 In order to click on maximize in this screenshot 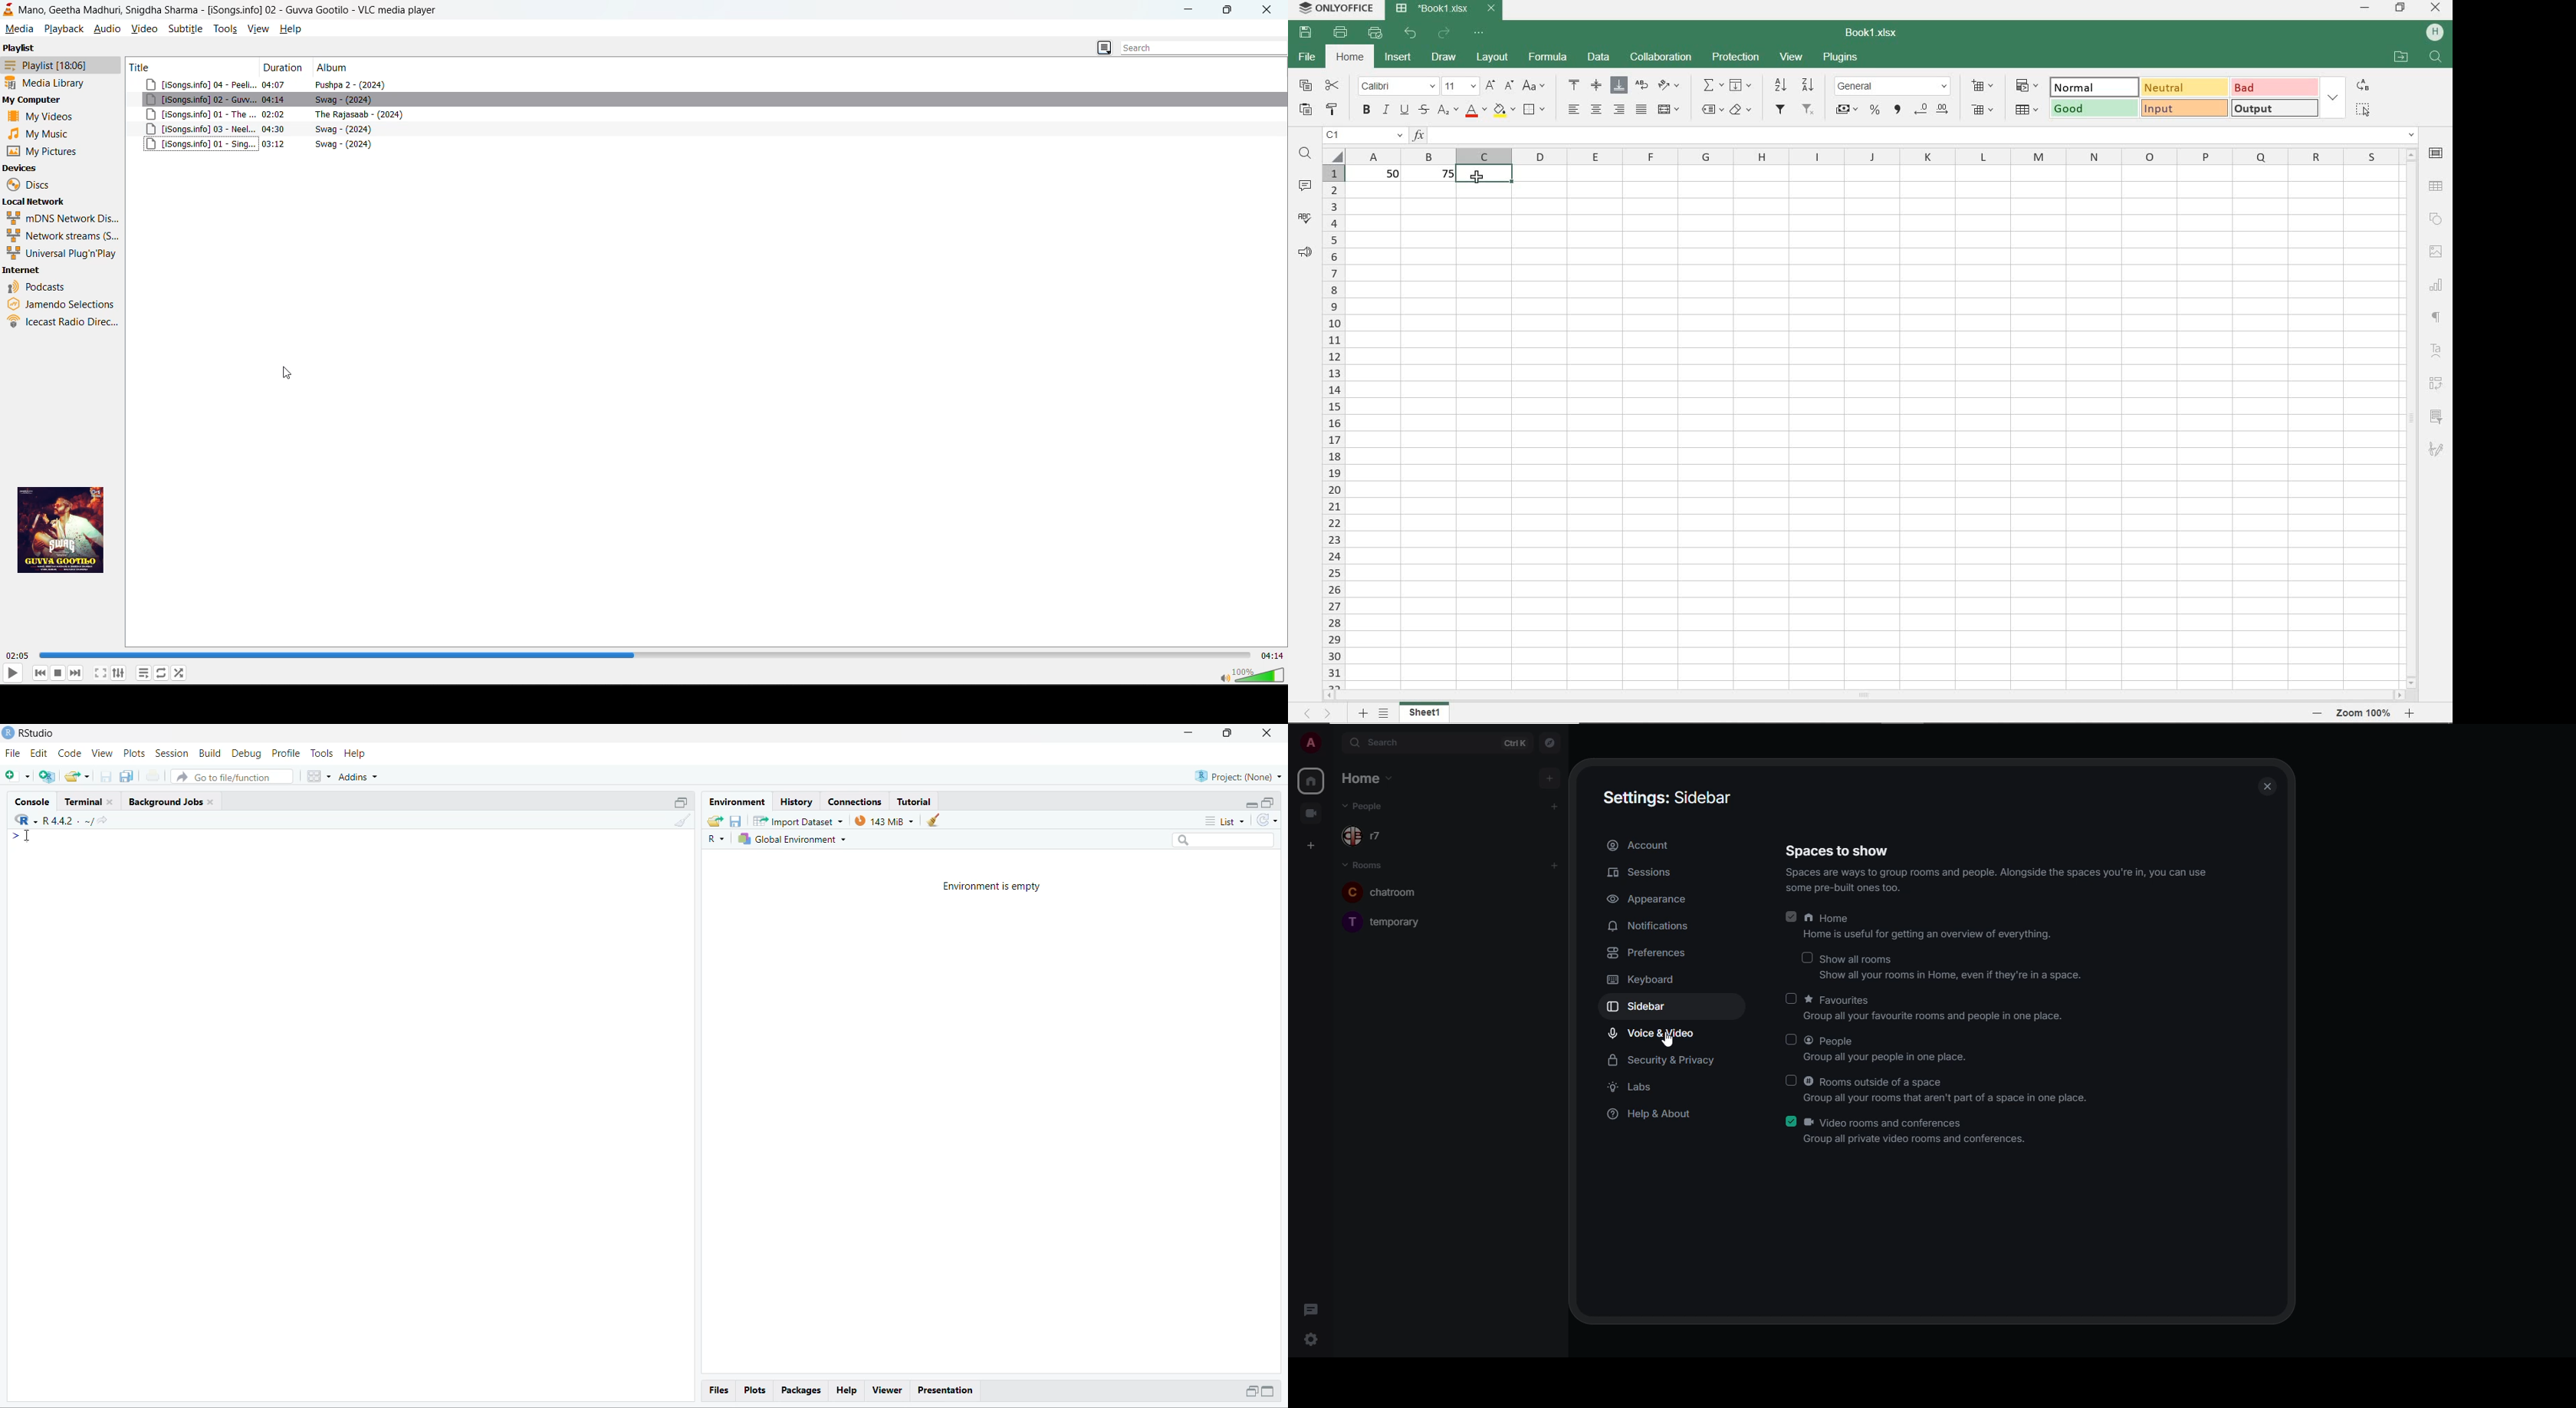, I will do `click(1230, 11)`.